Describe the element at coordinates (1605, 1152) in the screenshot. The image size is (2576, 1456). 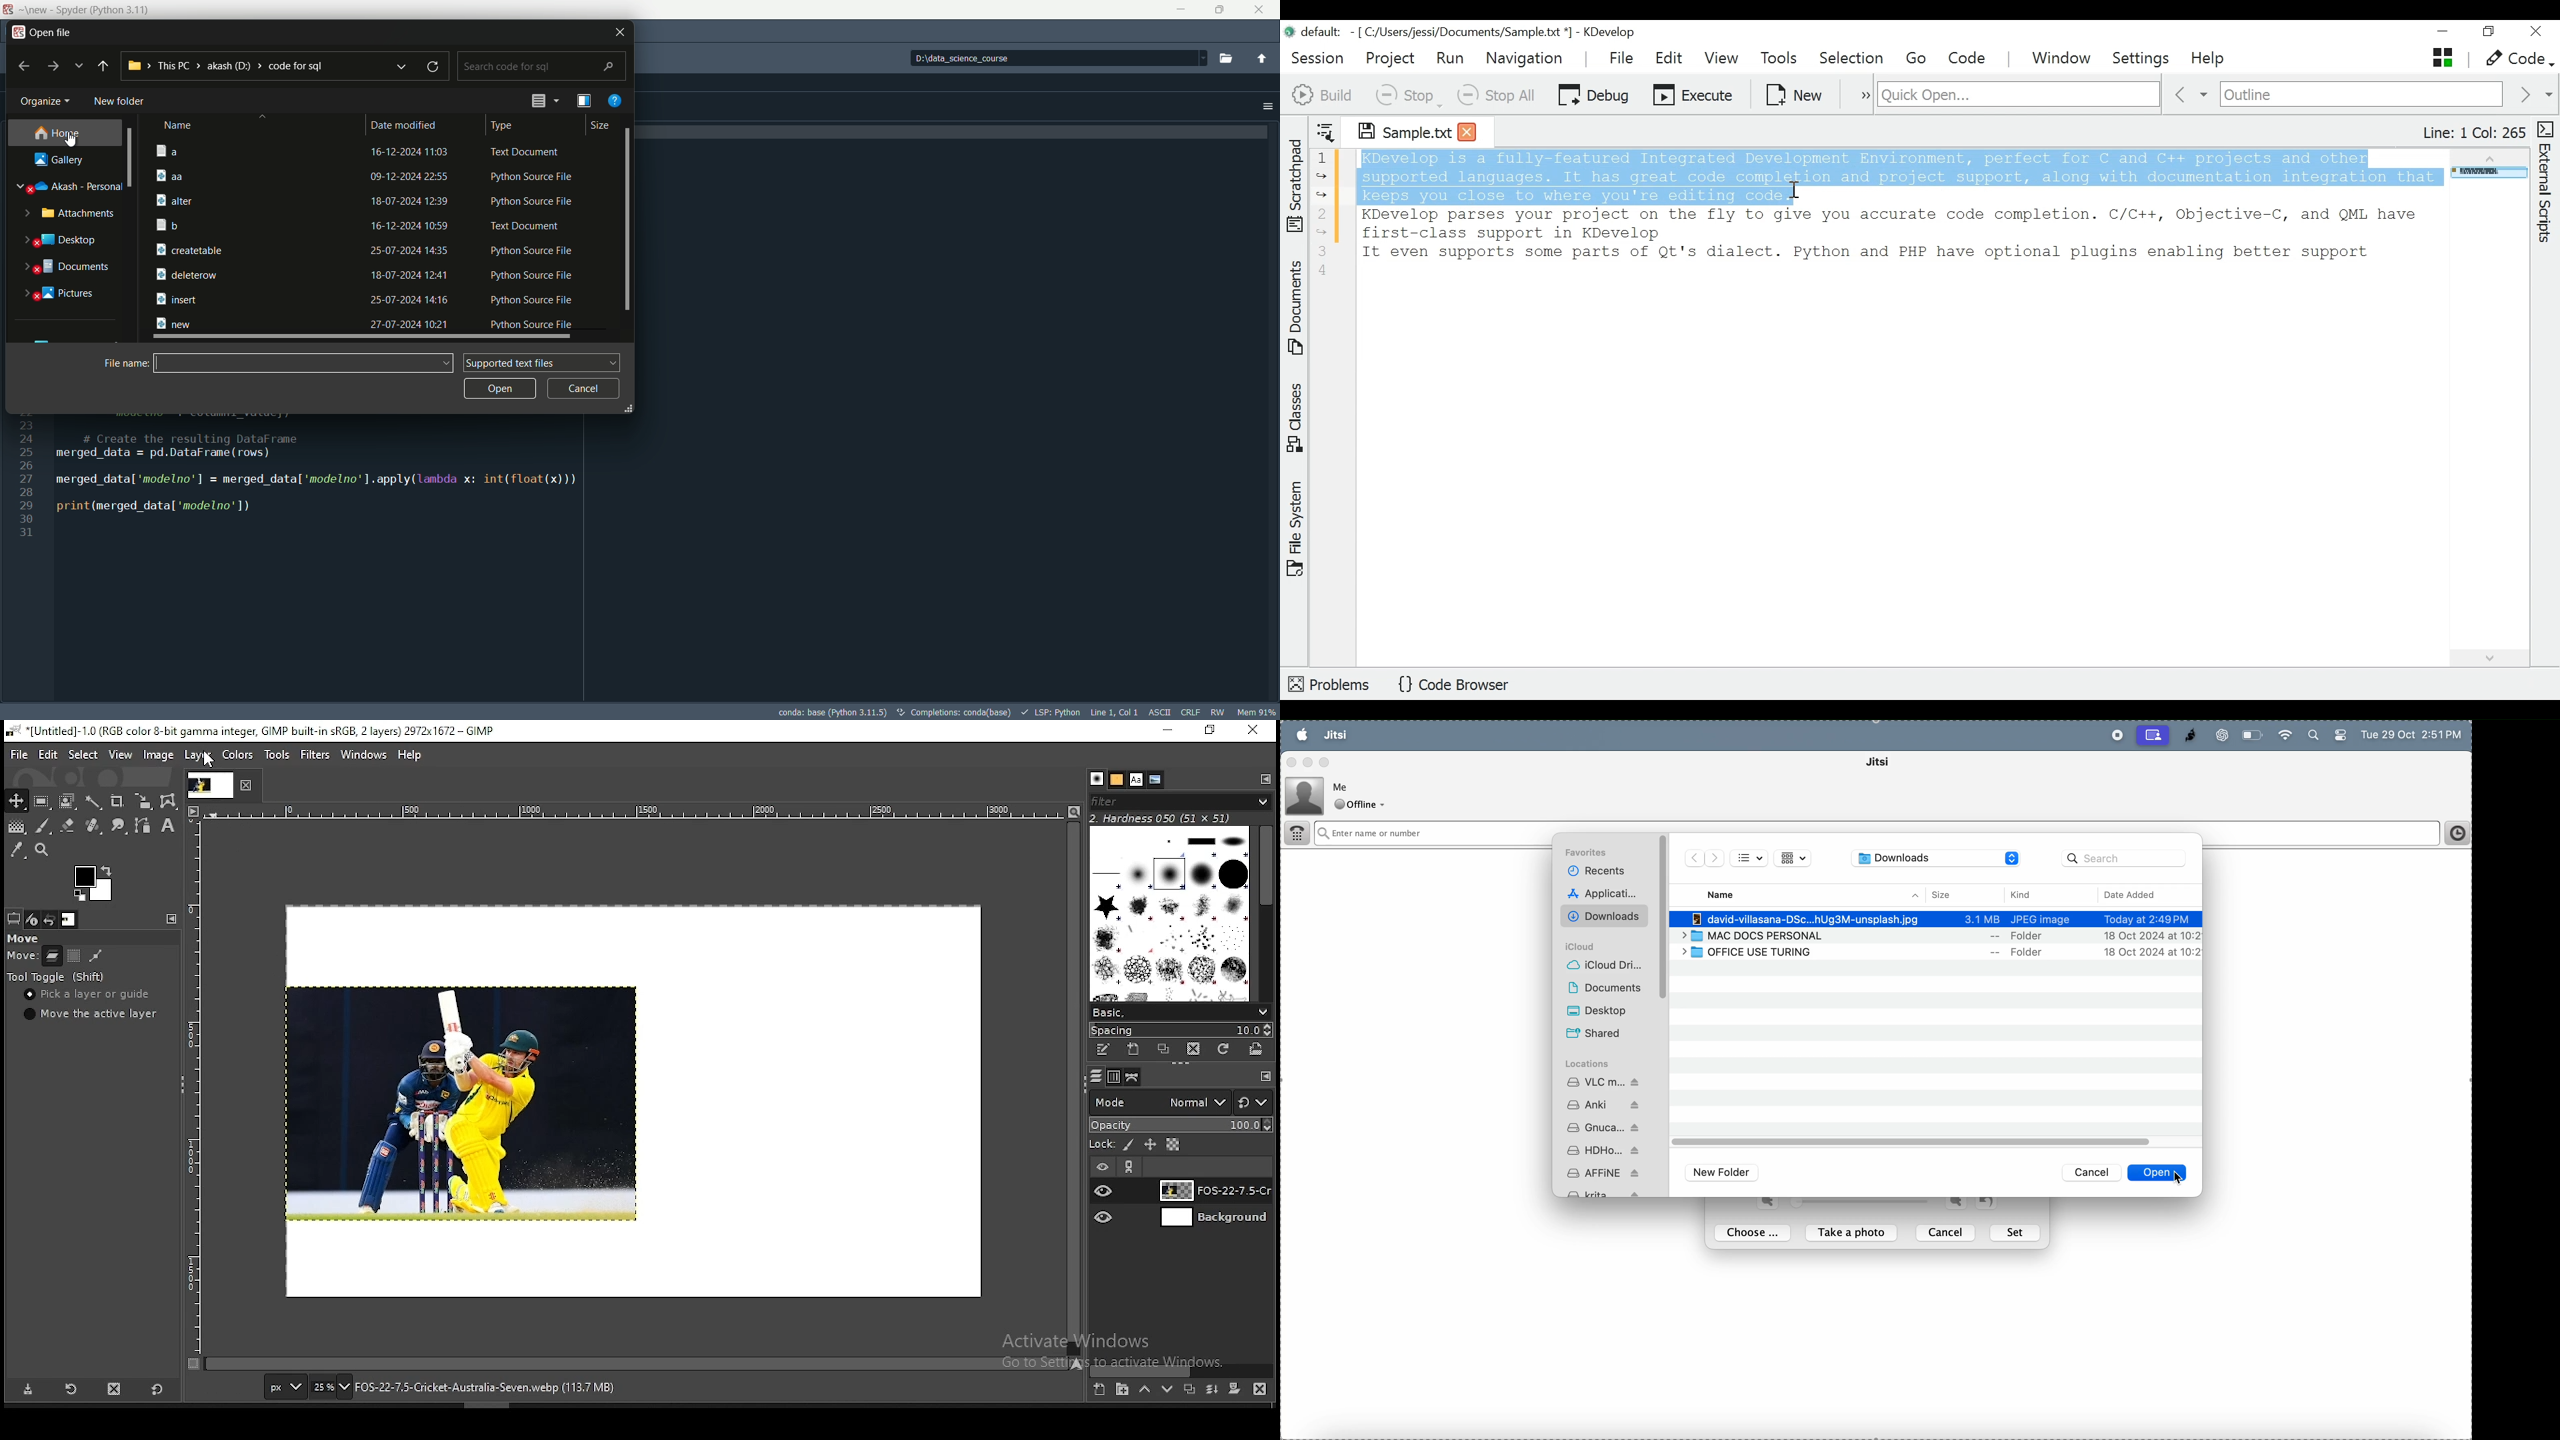
I see `hd ` at that location.